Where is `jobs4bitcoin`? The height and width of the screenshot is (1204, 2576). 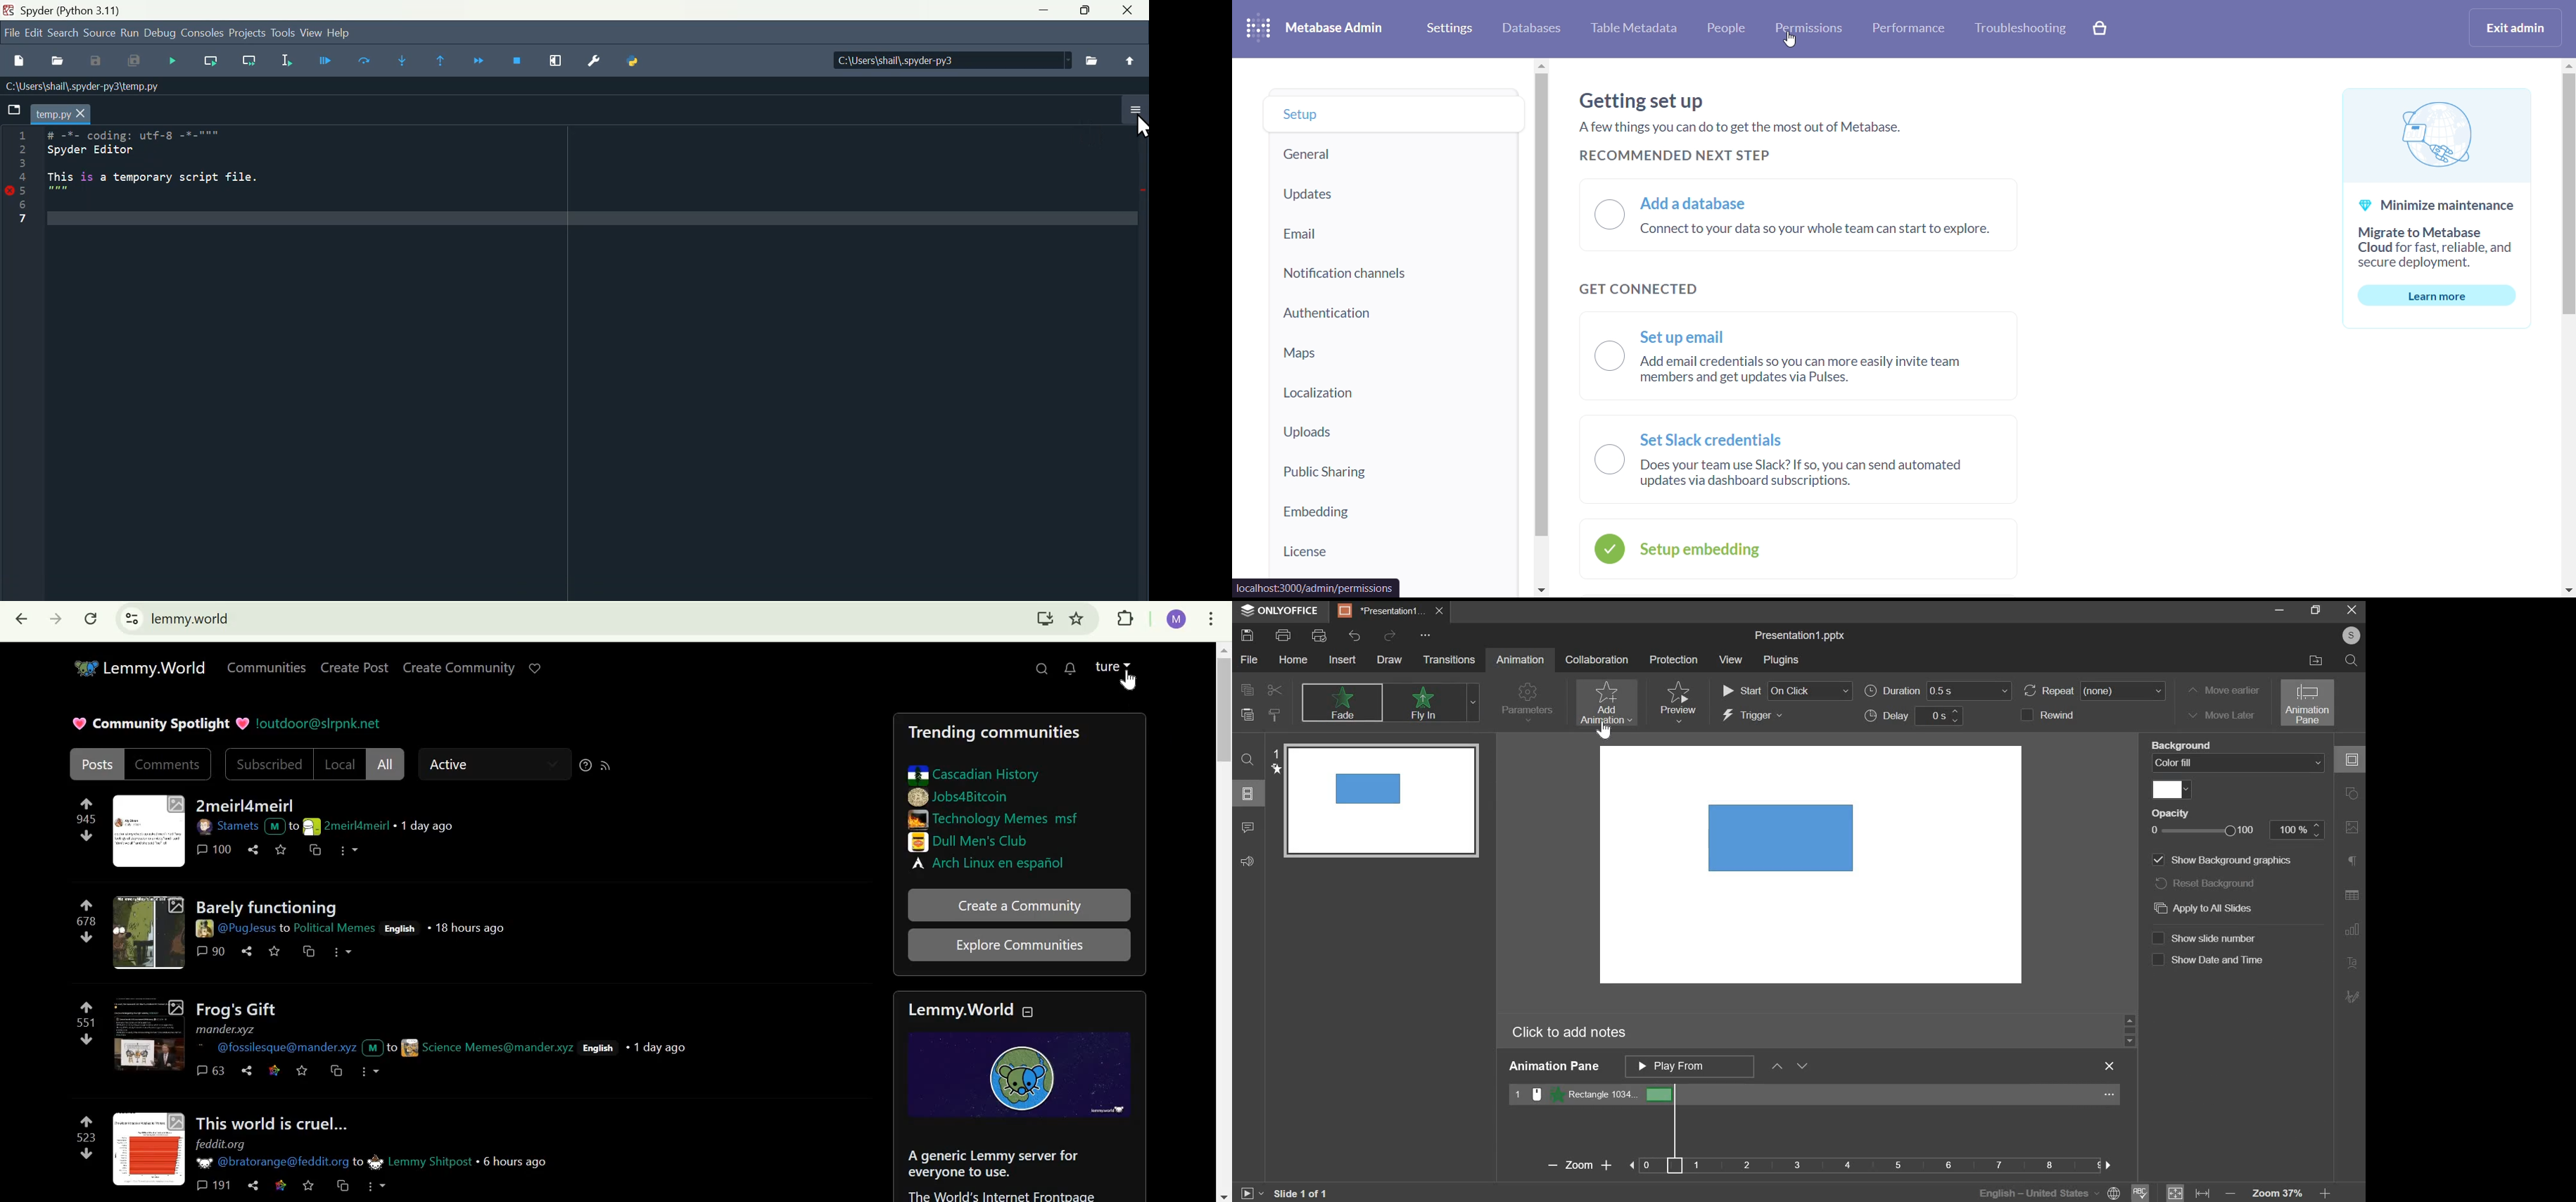
jobs4bitcoin is located at coordinates (960, 797).